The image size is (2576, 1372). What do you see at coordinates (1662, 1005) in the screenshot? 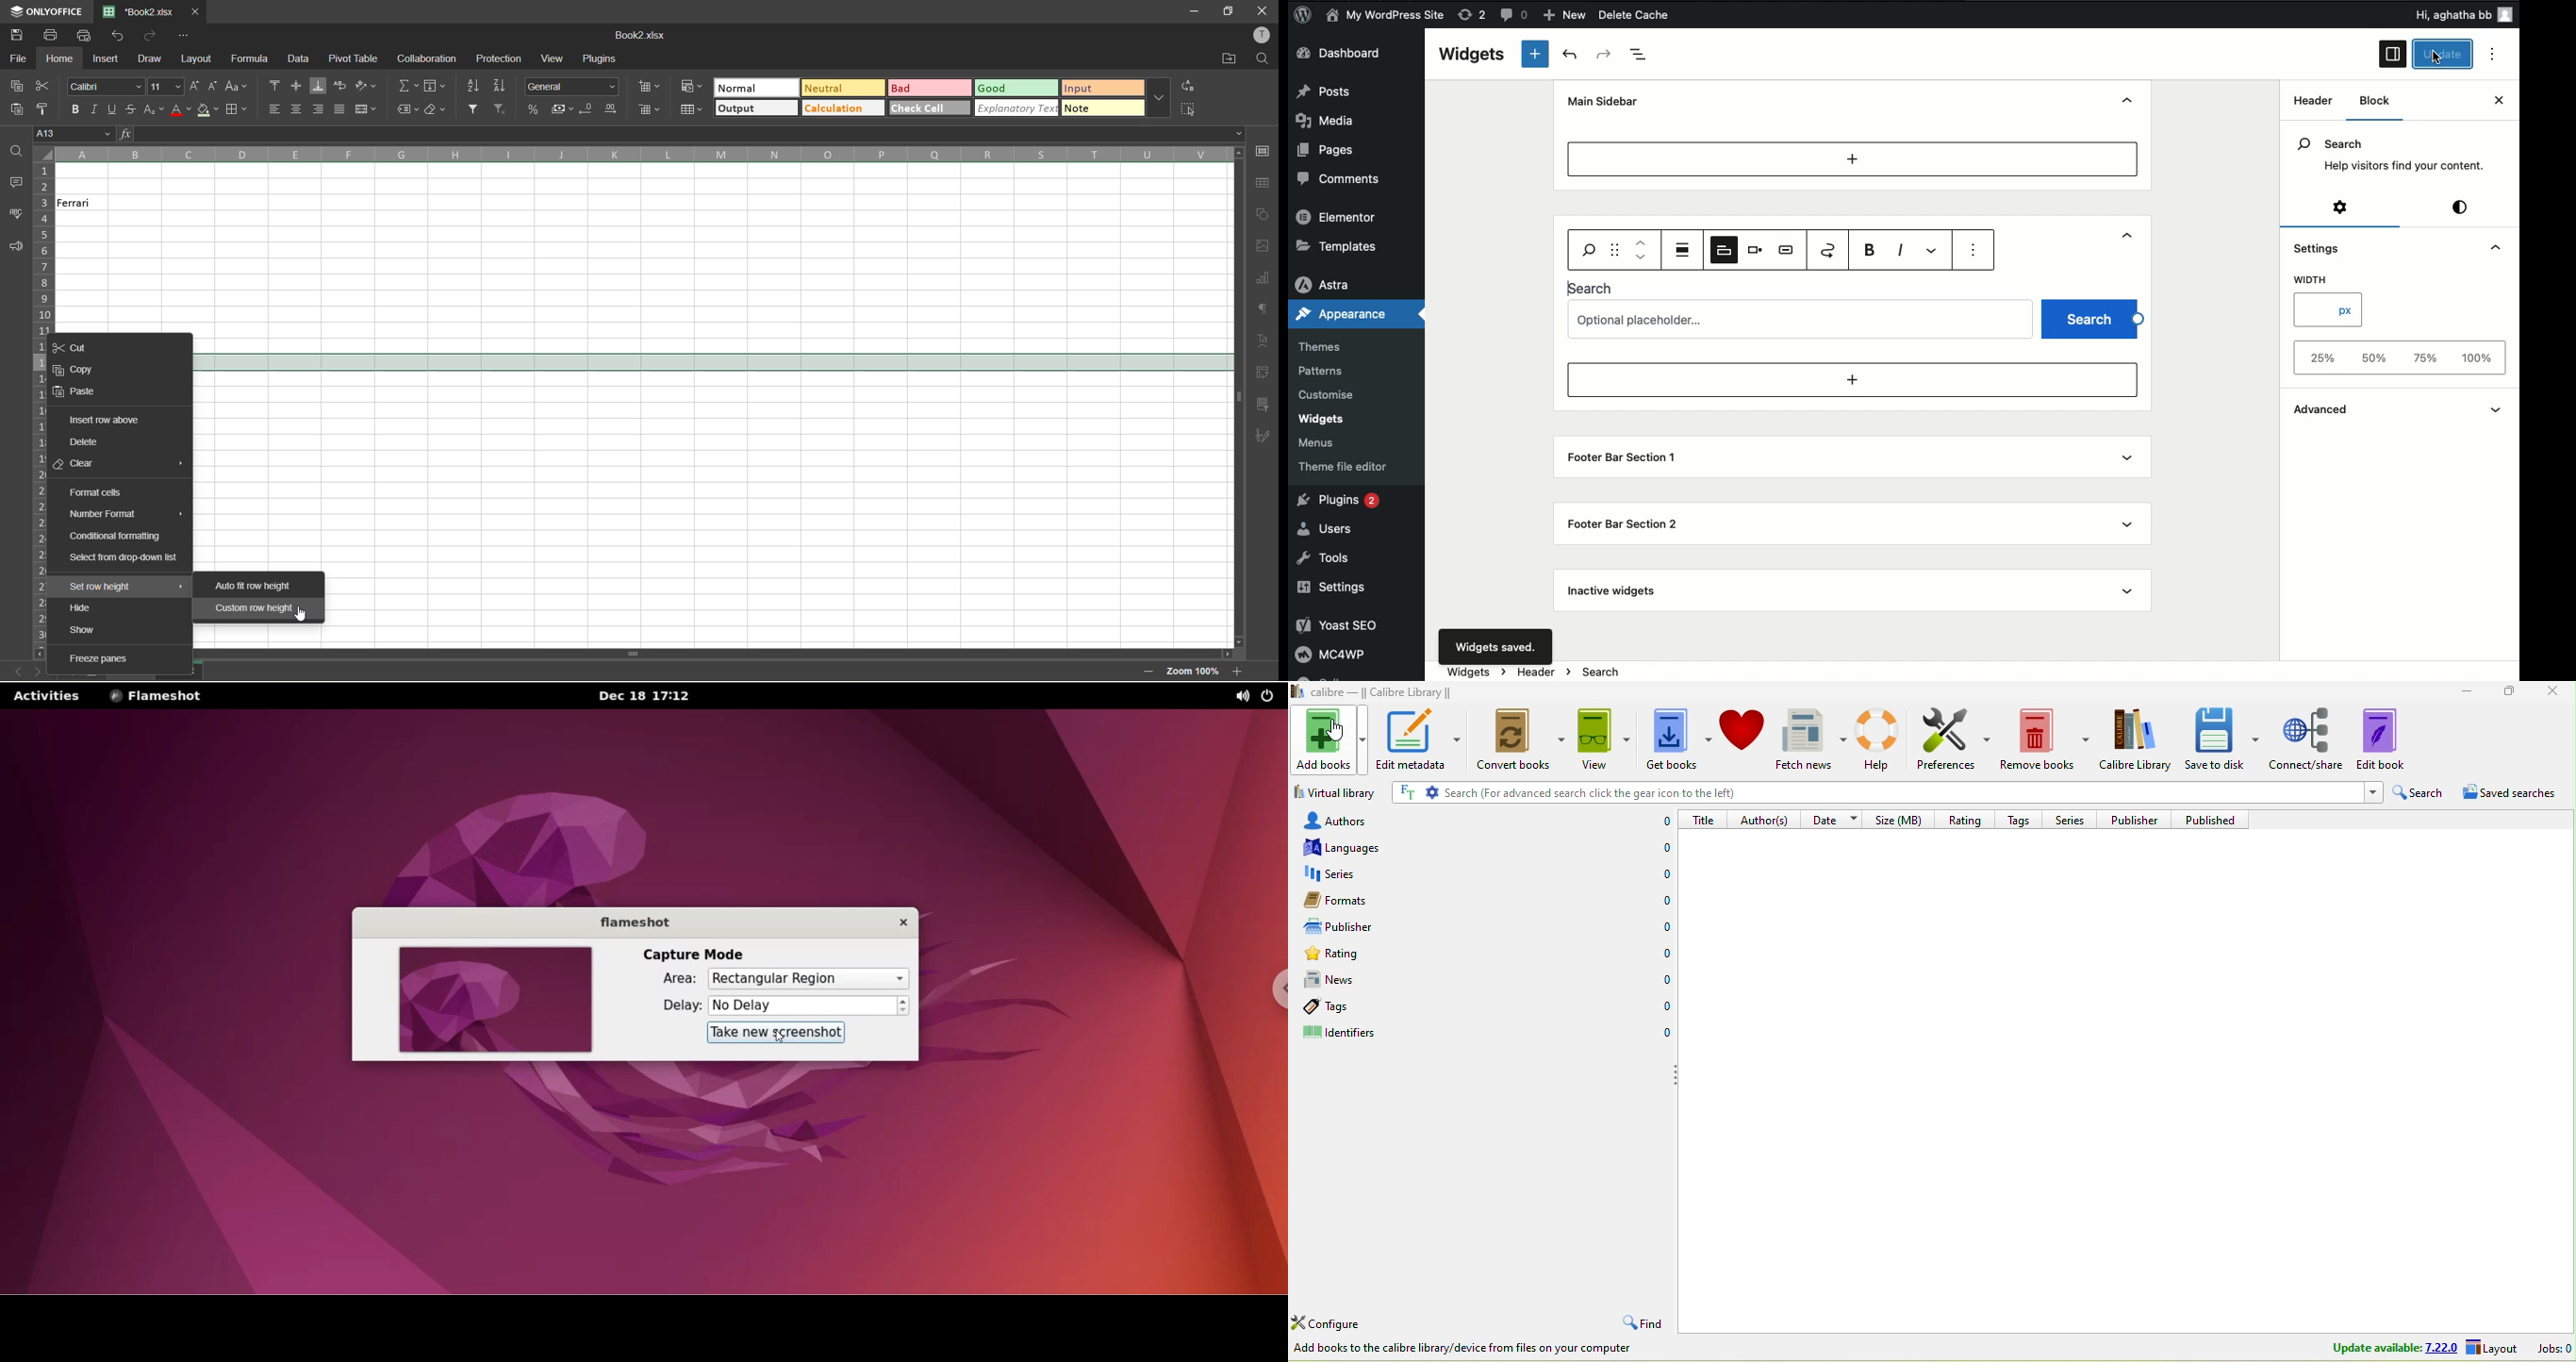
I see `` at bounding box center [1662, 1005].